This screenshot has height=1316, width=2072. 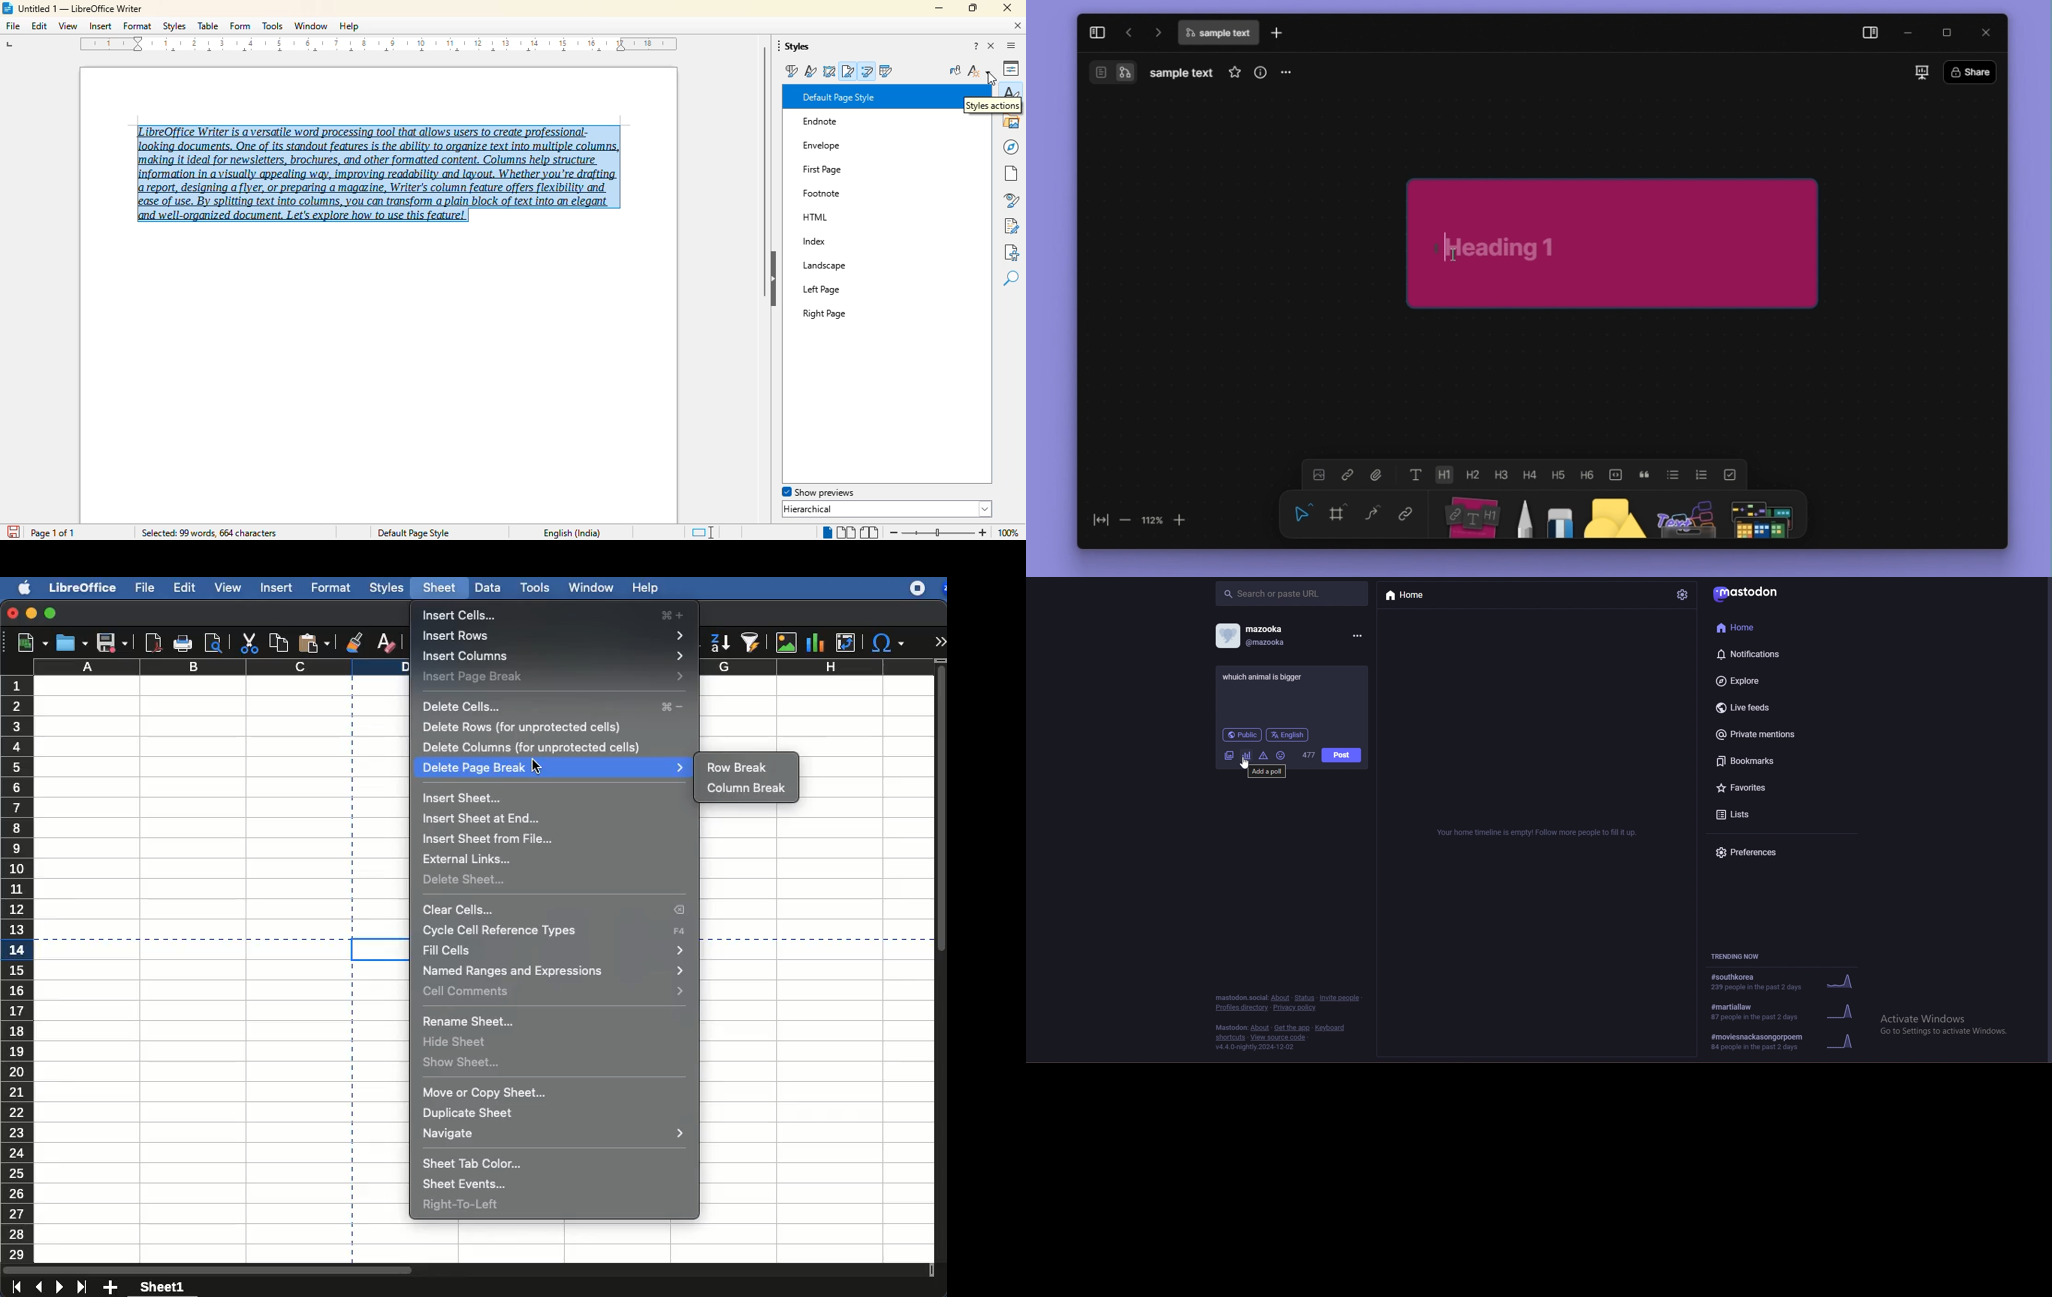 What do you see at coordinates (811, 71) in the screenshot?
I see `character styles` at bounding box center [811, 71].